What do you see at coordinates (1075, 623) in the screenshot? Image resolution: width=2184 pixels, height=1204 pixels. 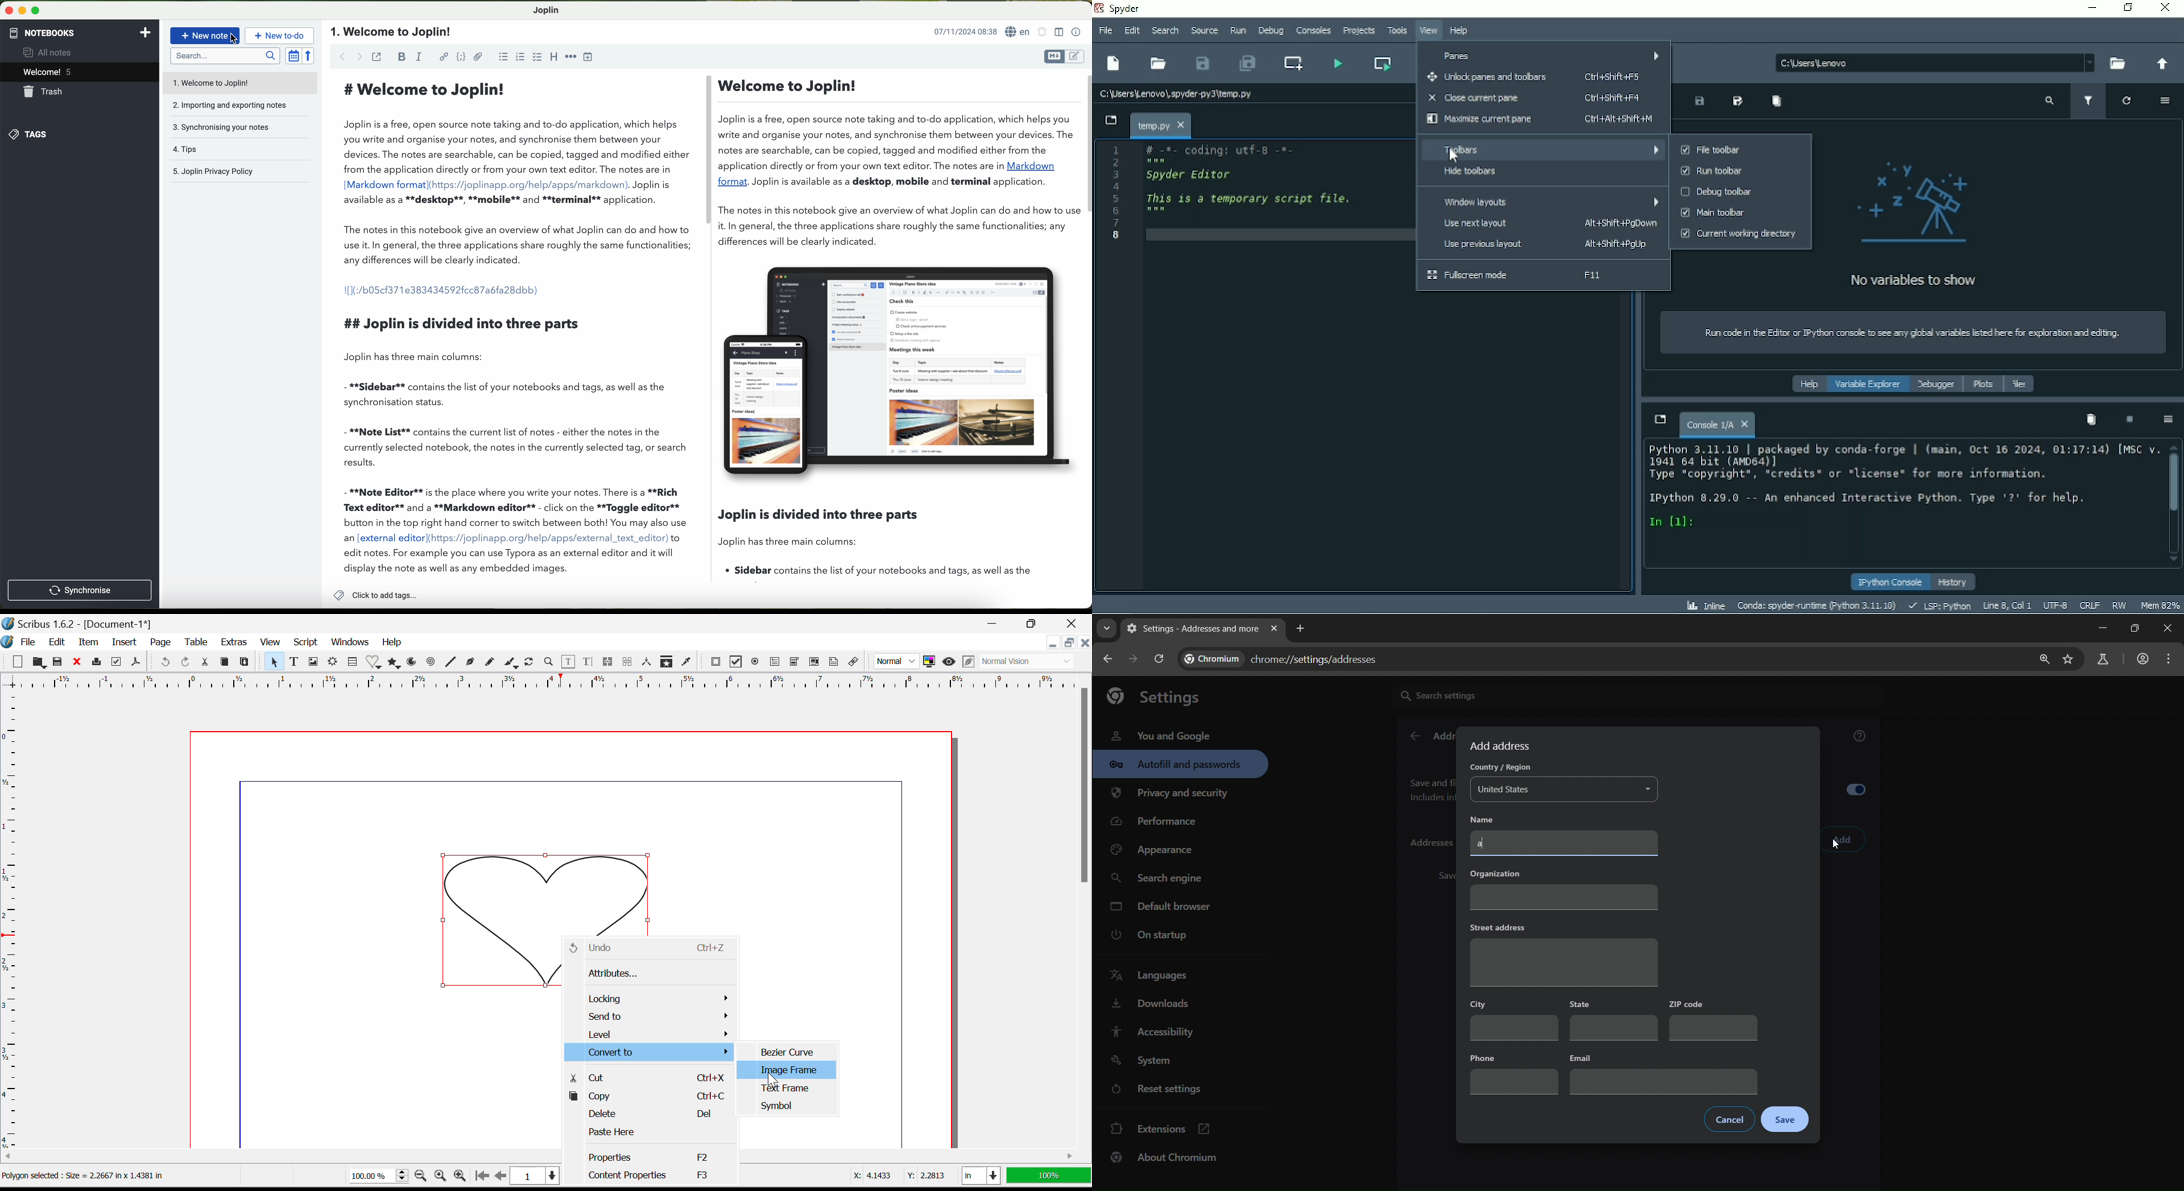 I see `Close` at bounding box center [1075, 623].